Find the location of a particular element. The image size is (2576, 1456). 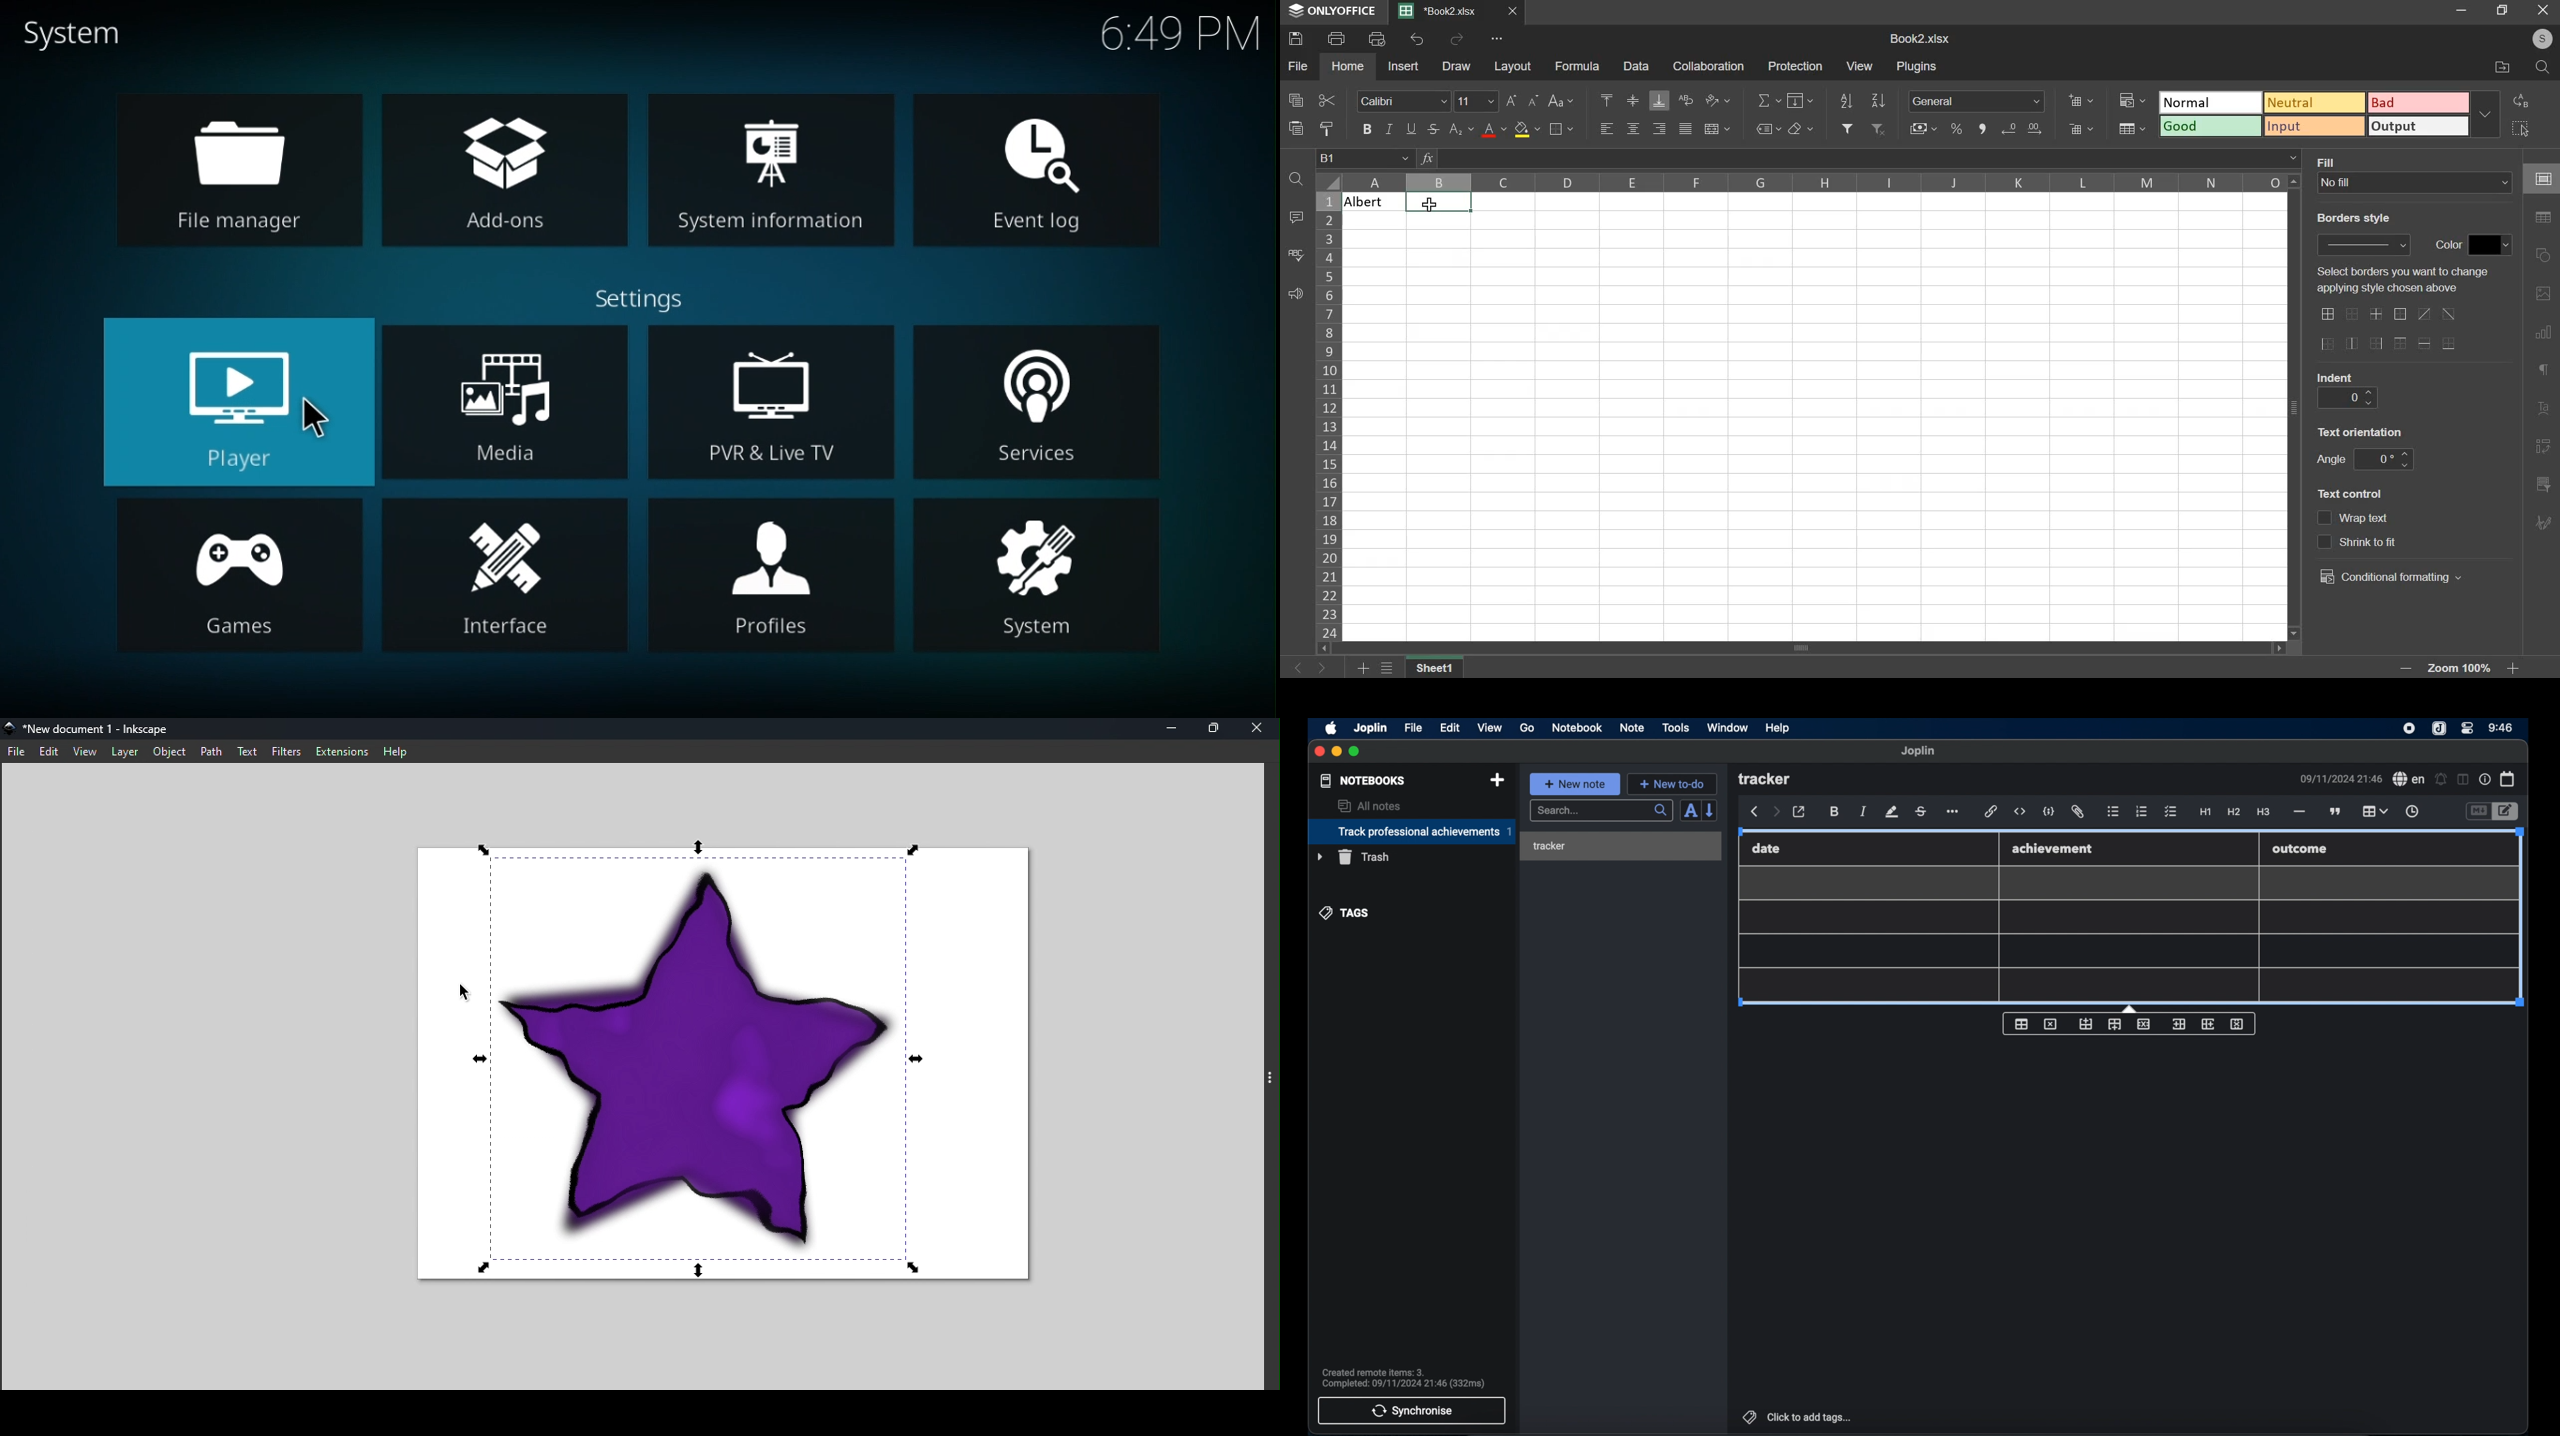

select borders you want to change applying style chosen above is located at coordinates (2404, 281).